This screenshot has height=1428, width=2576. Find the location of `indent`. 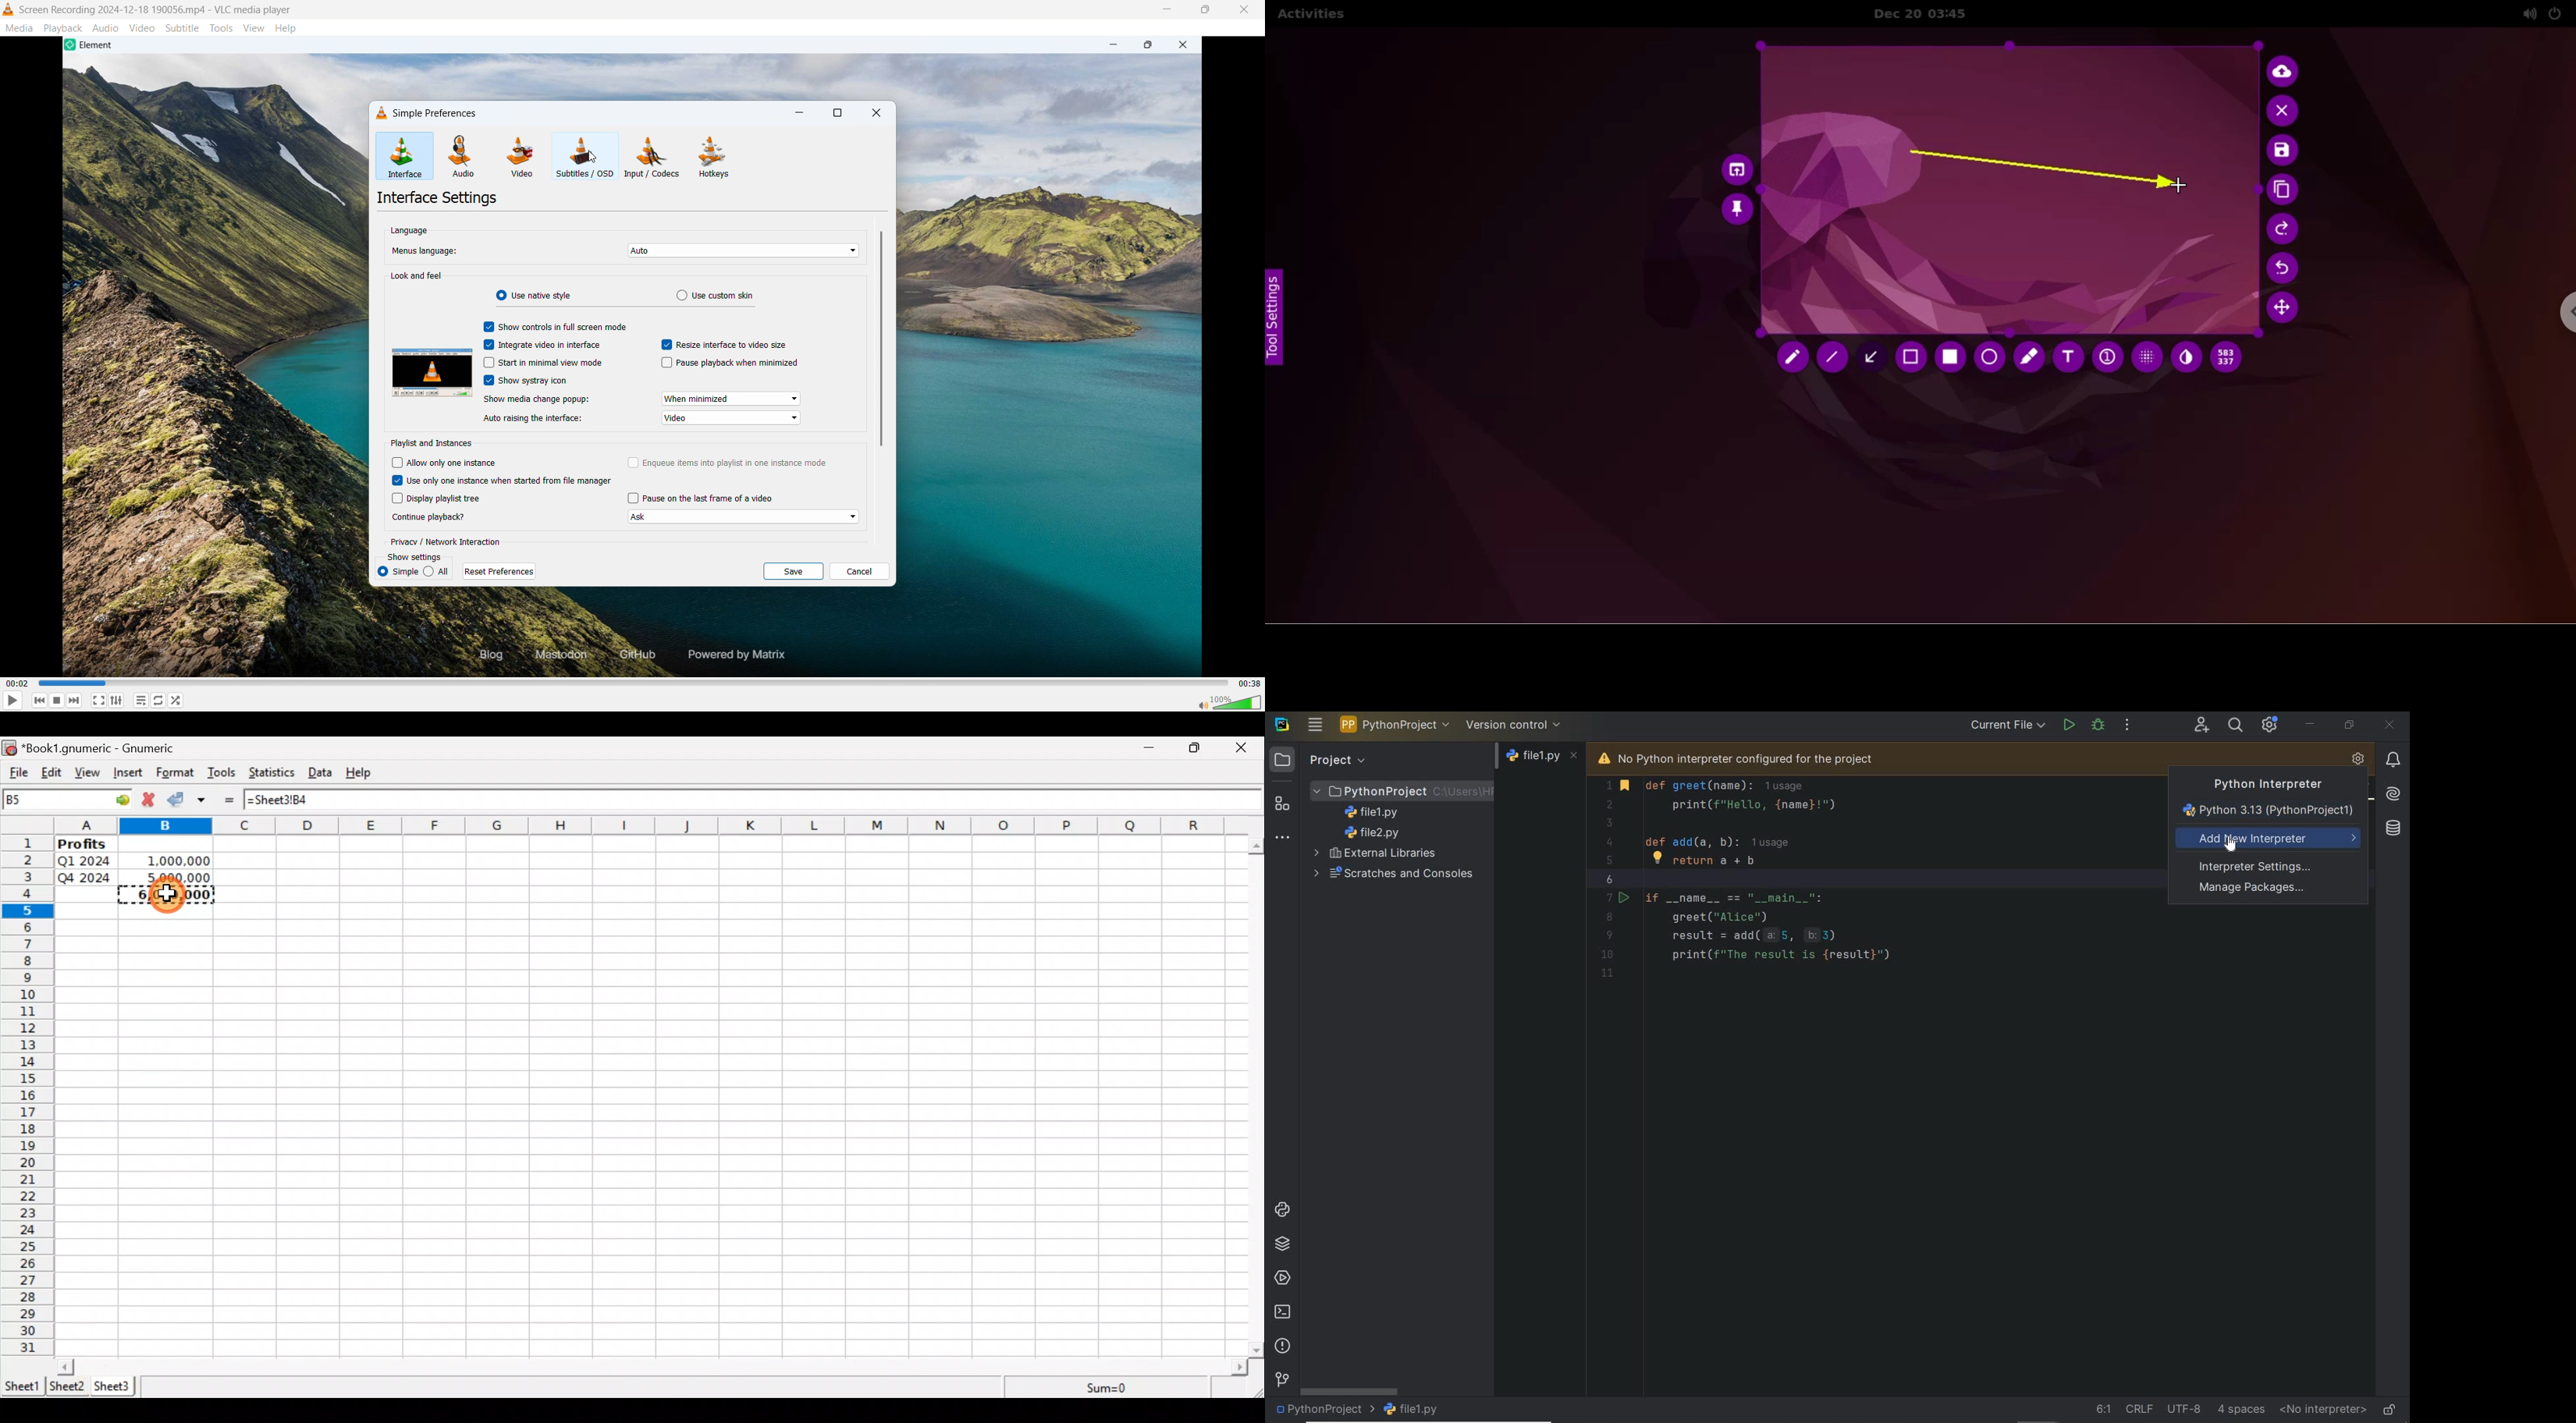

indent is located at coordinates (2242, 1409).